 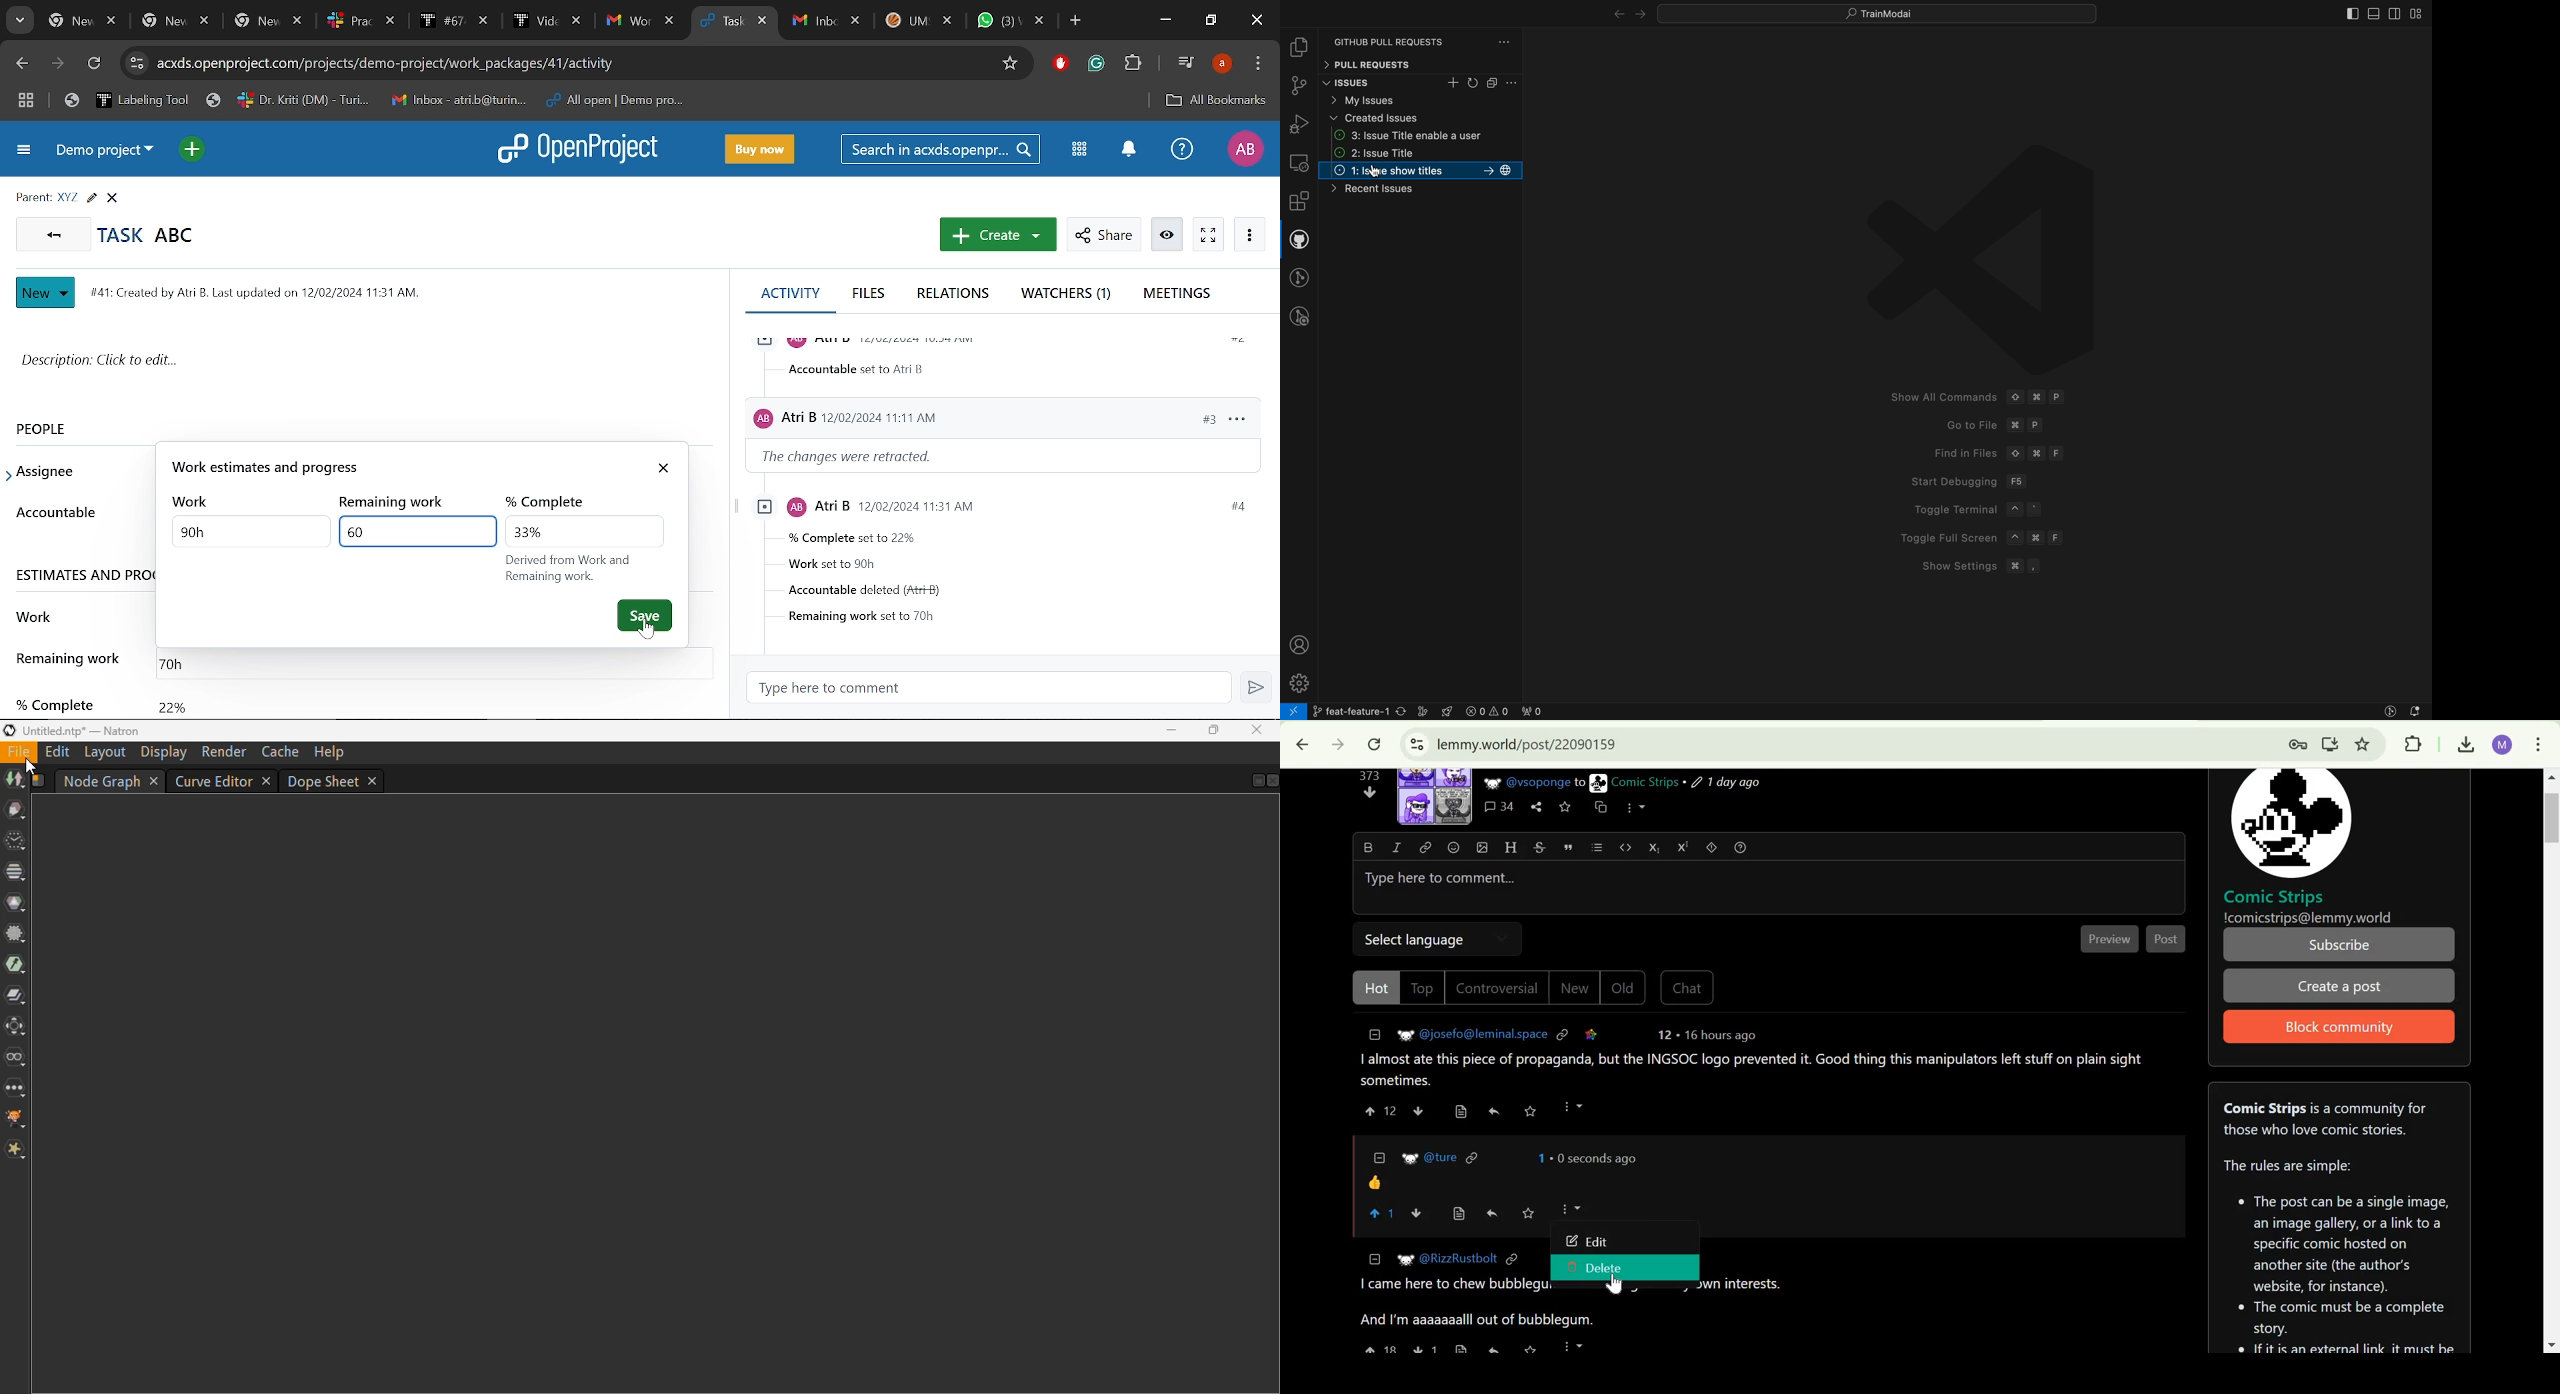 I want to click on collapse, so click(x=1375, y=1259).